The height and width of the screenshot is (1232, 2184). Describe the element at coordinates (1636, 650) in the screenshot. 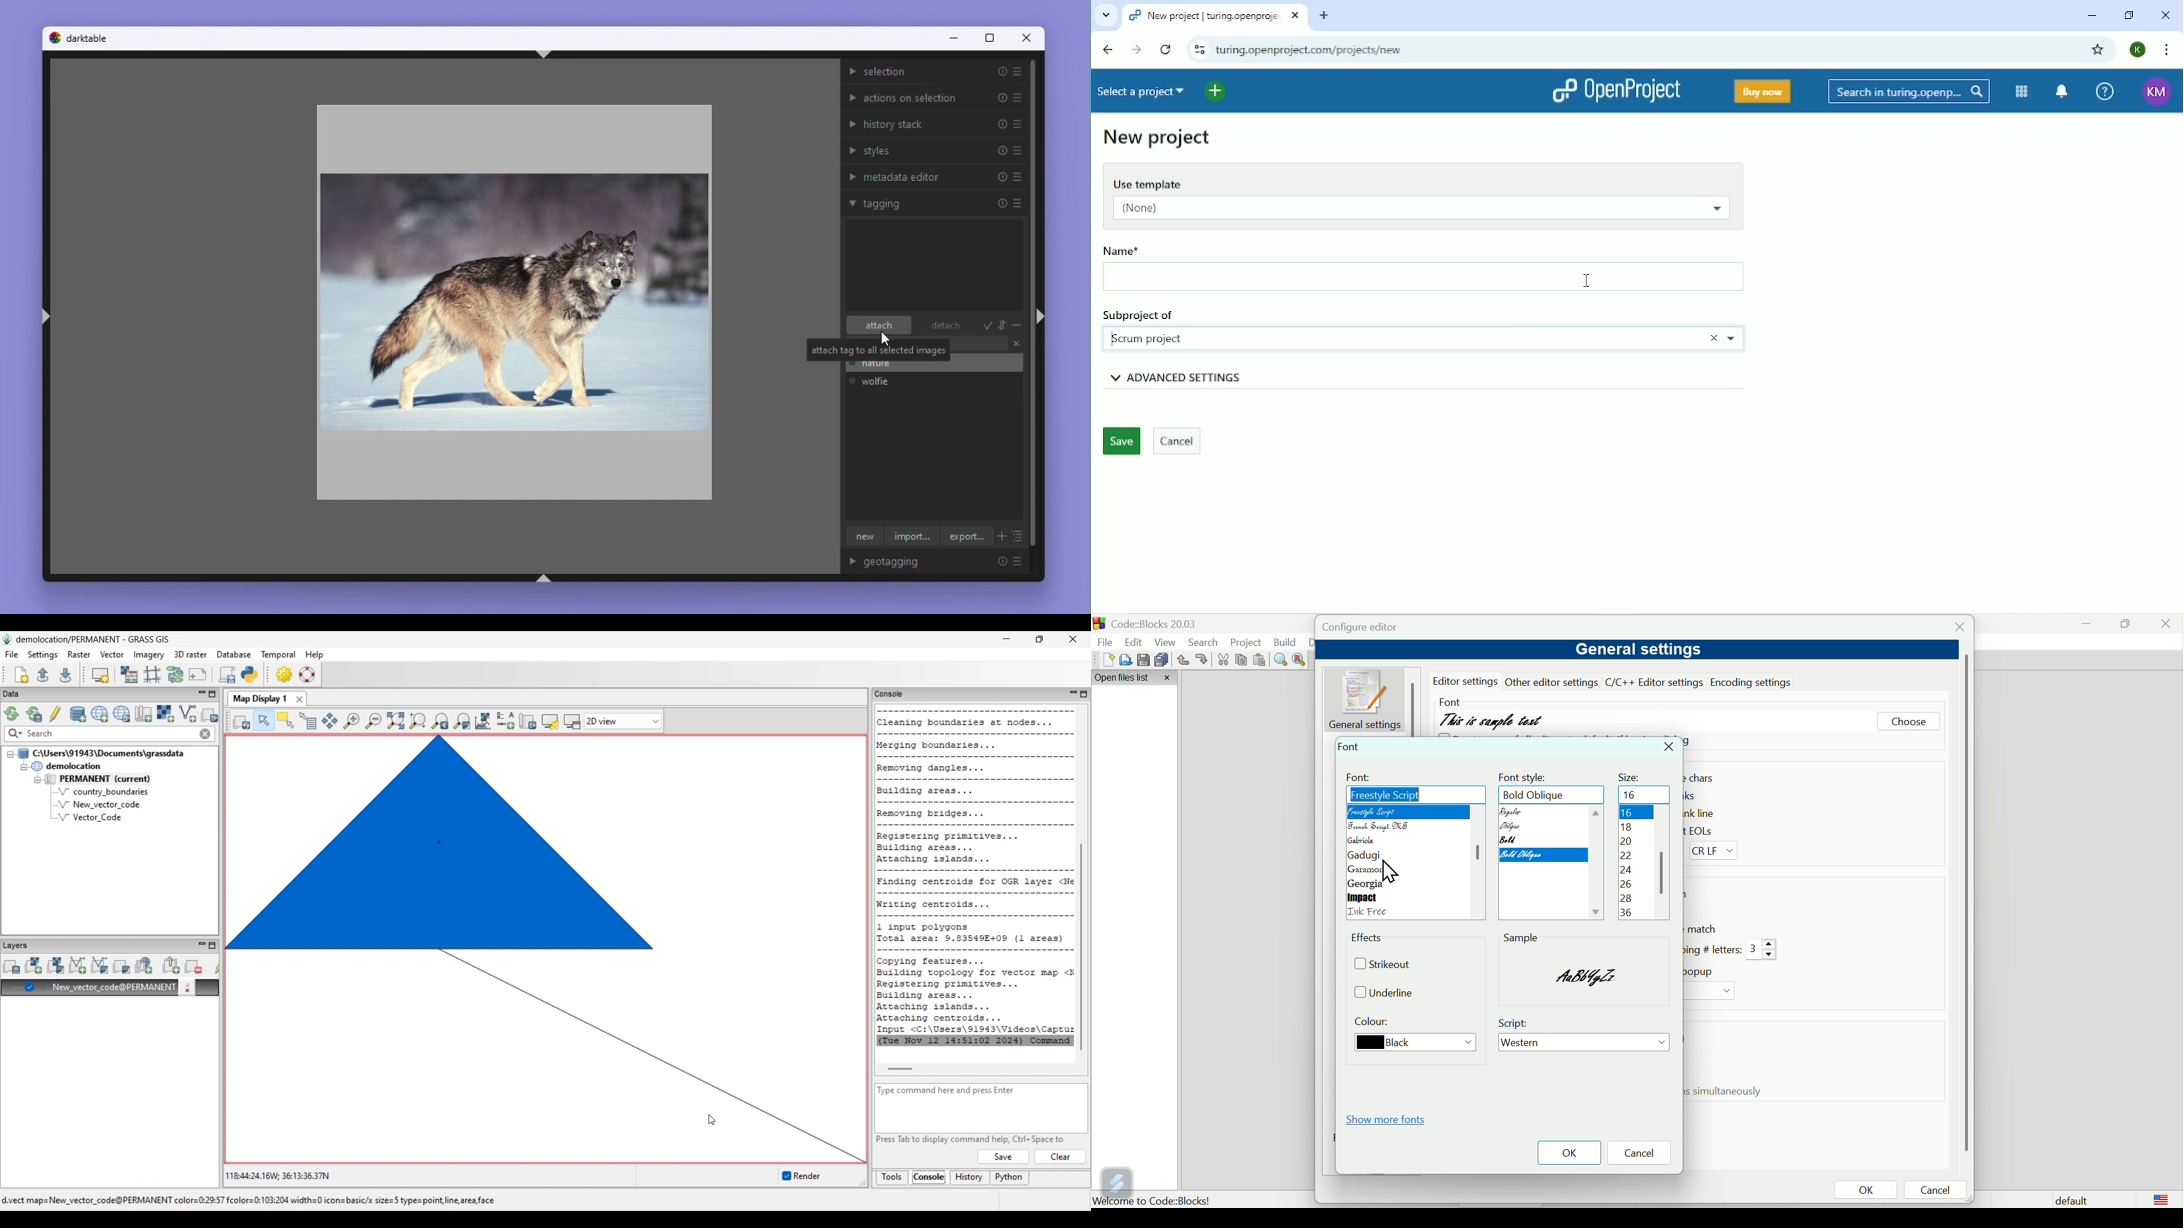

I see `General settings` at that location.